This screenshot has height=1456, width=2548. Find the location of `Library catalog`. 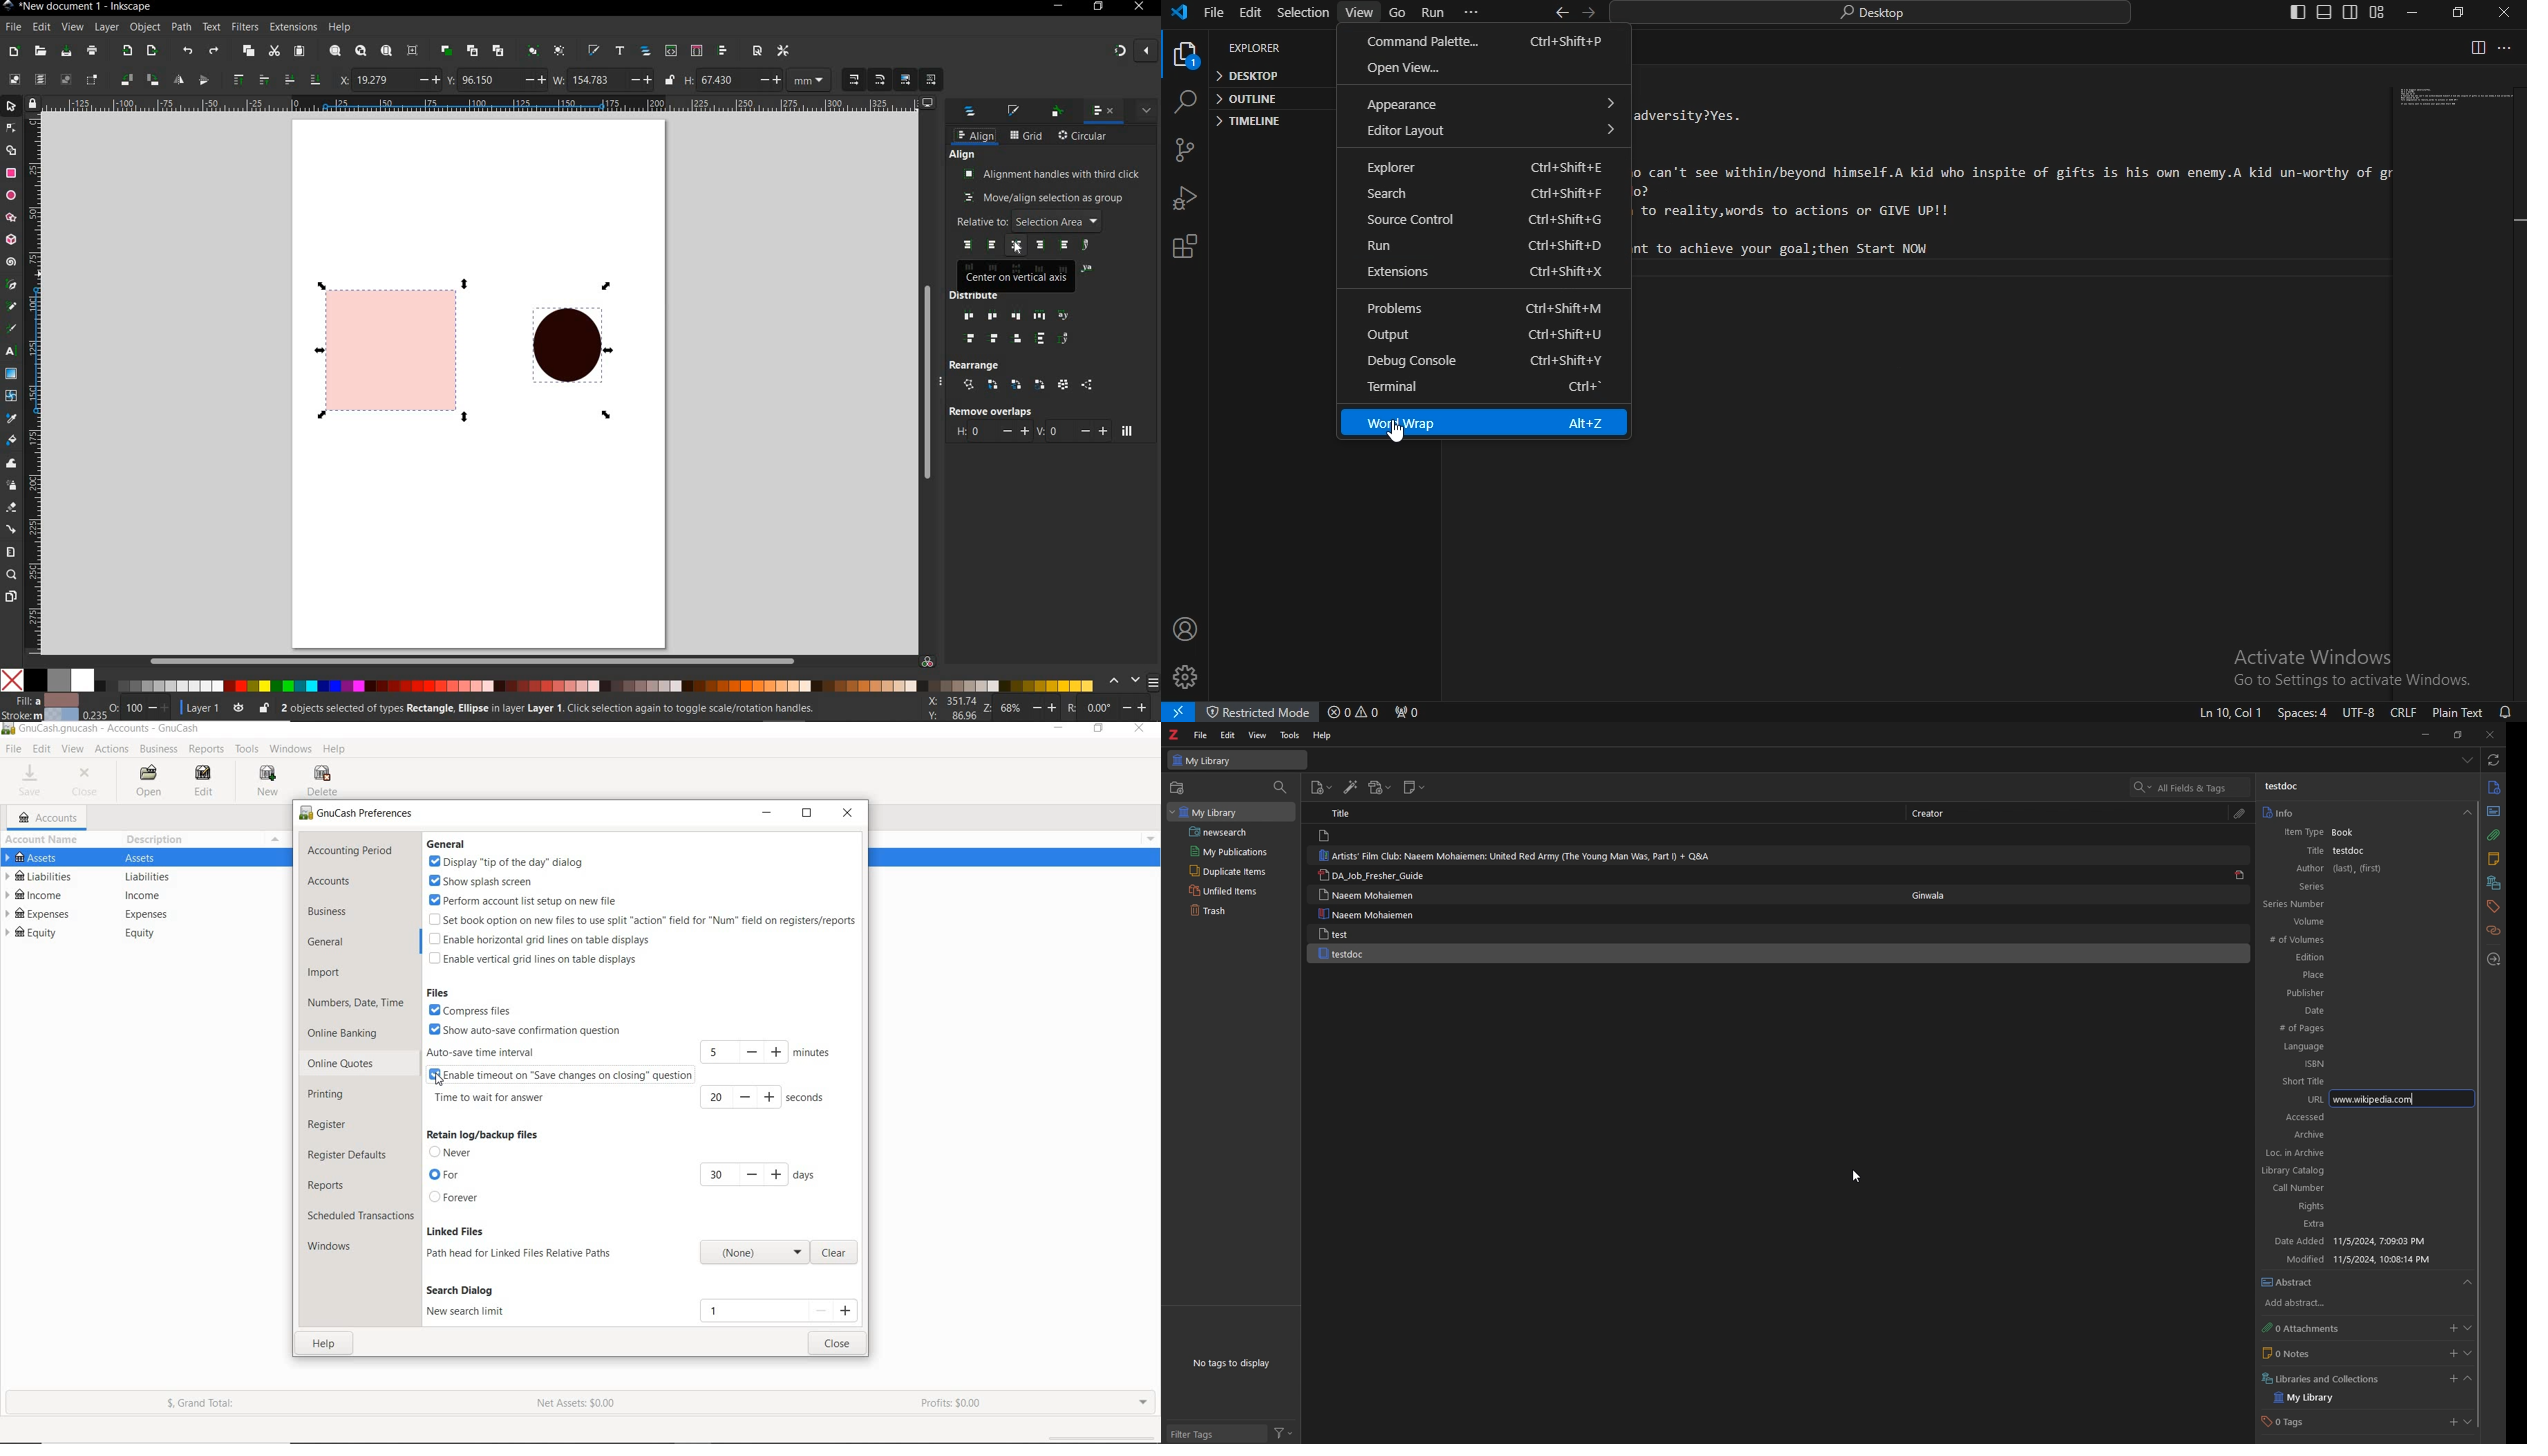

Library catalog is located at coordinates (2358, 1171).